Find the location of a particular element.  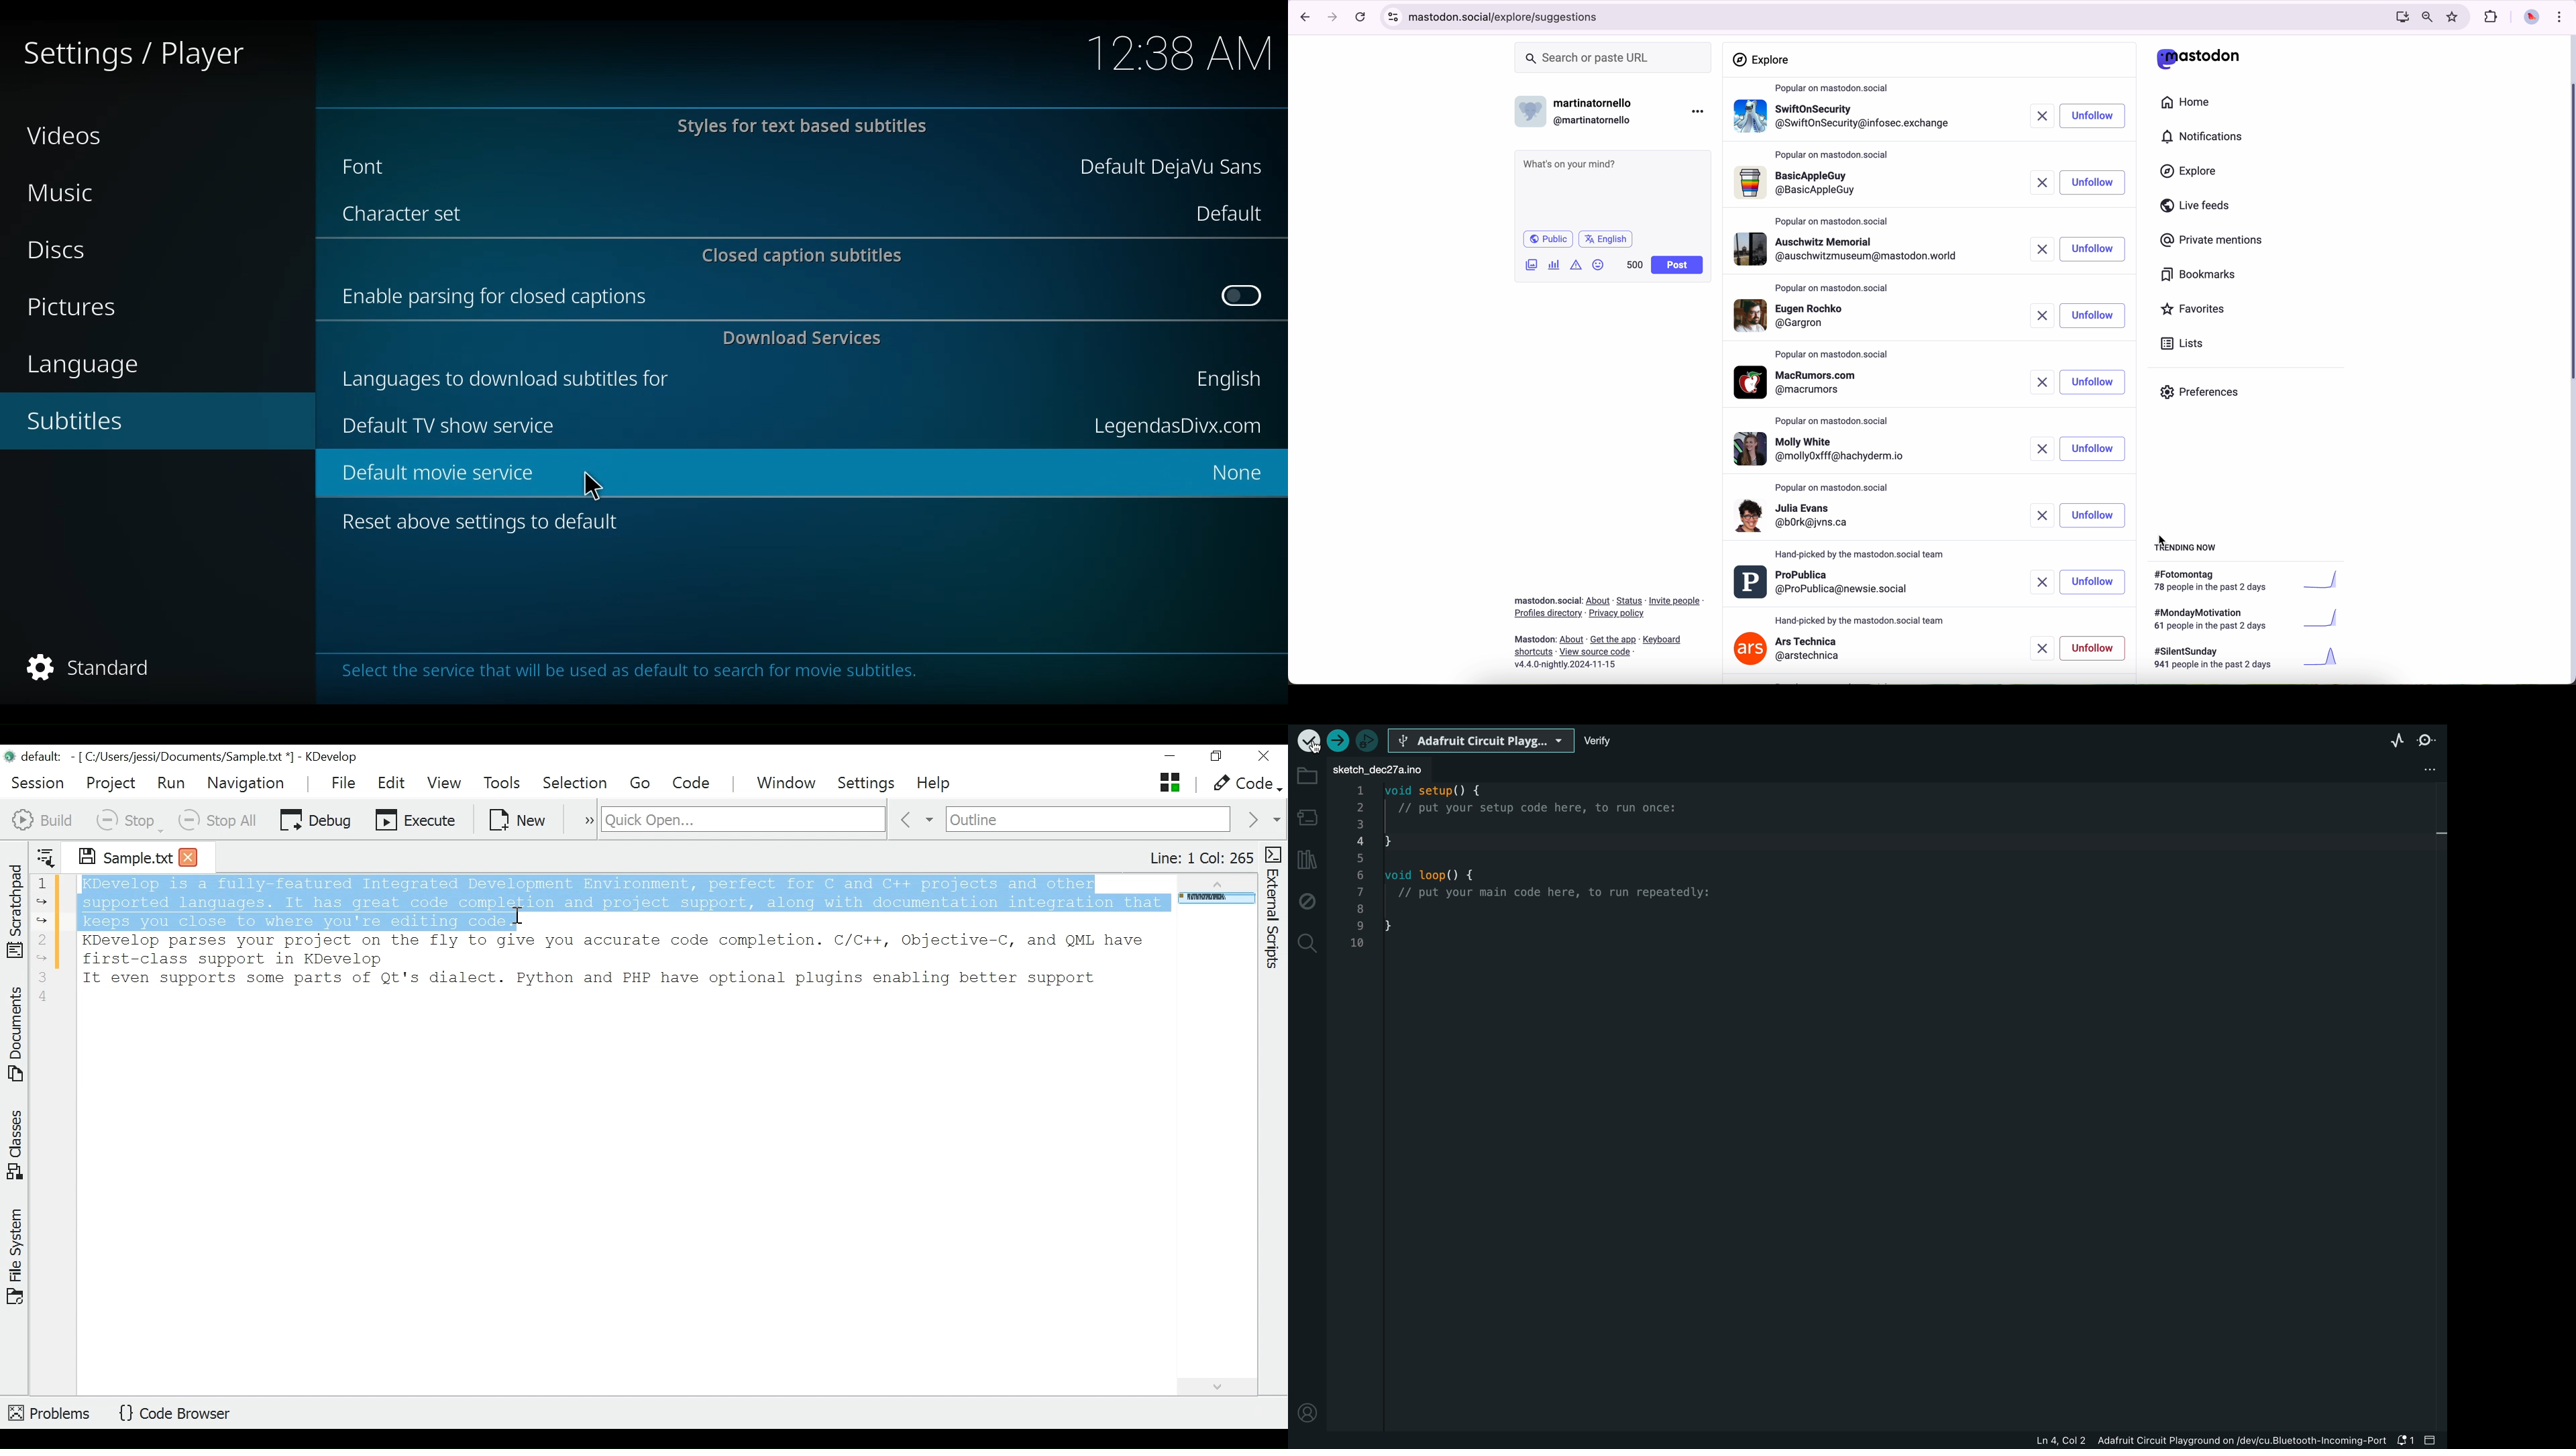

favorites is located at coordinates (2454, 17).